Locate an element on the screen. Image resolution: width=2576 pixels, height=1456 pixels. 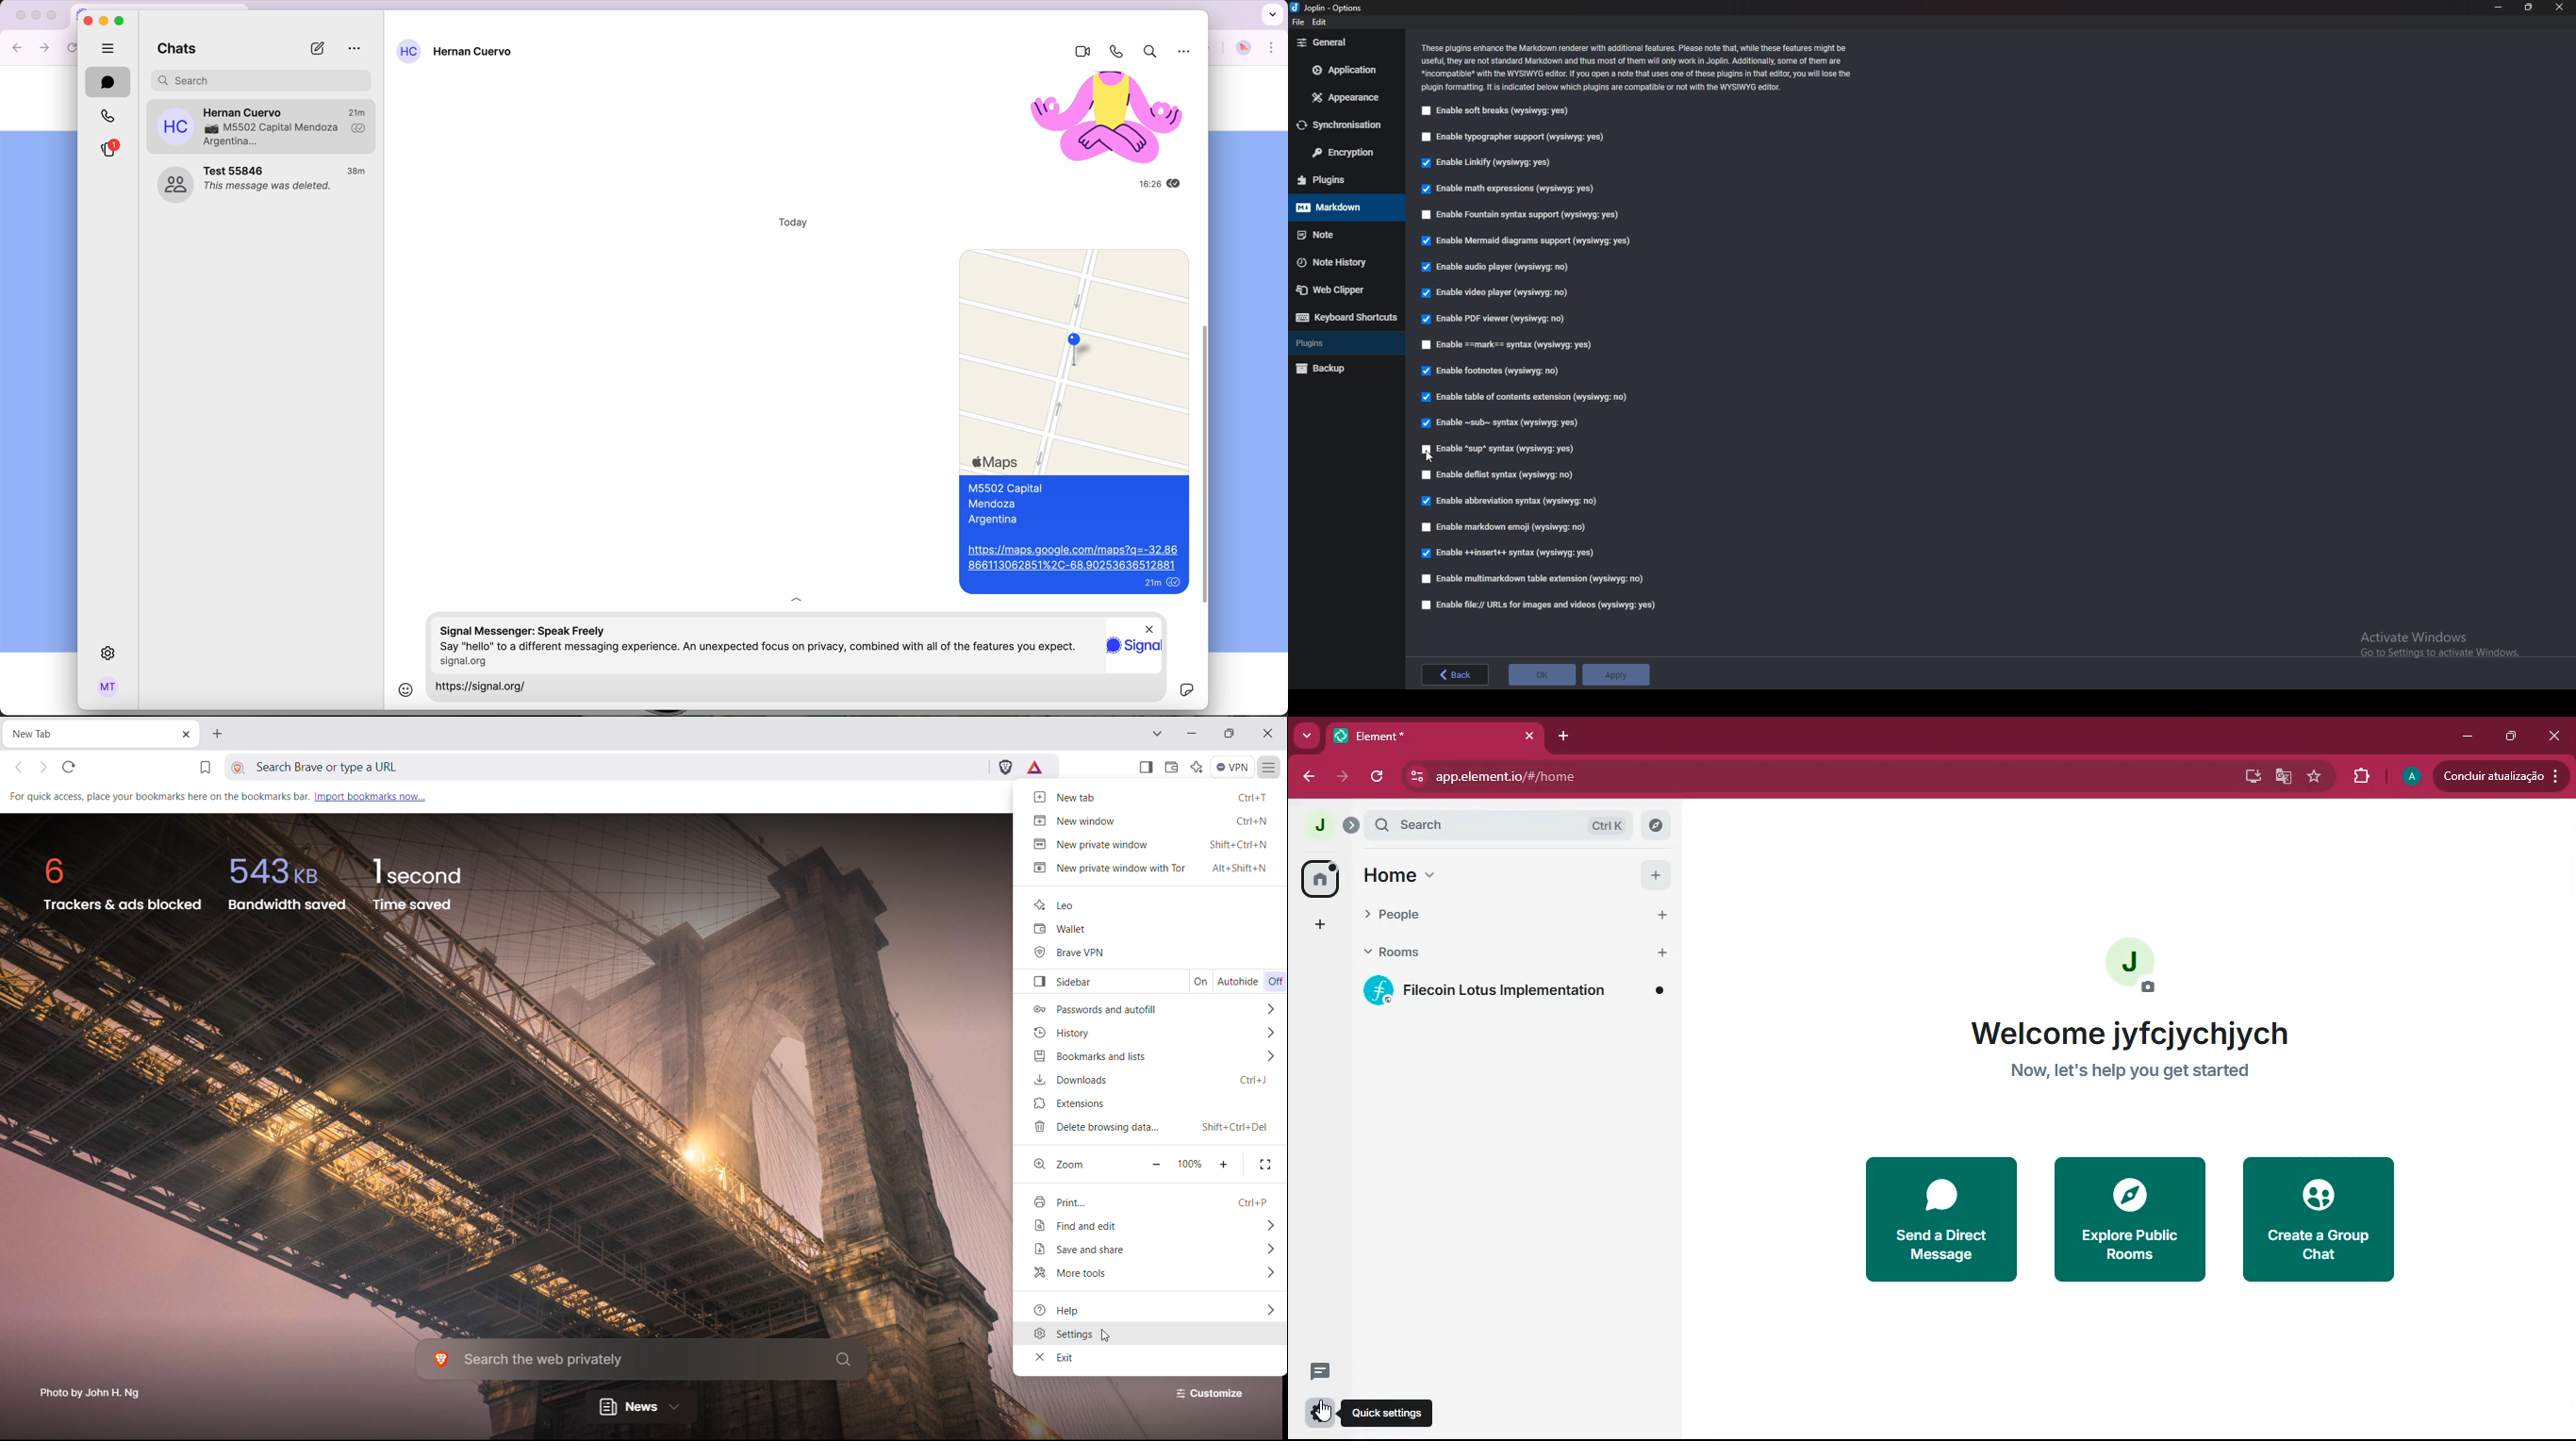
Enable typographer support is located at coordinates (1518, 138).